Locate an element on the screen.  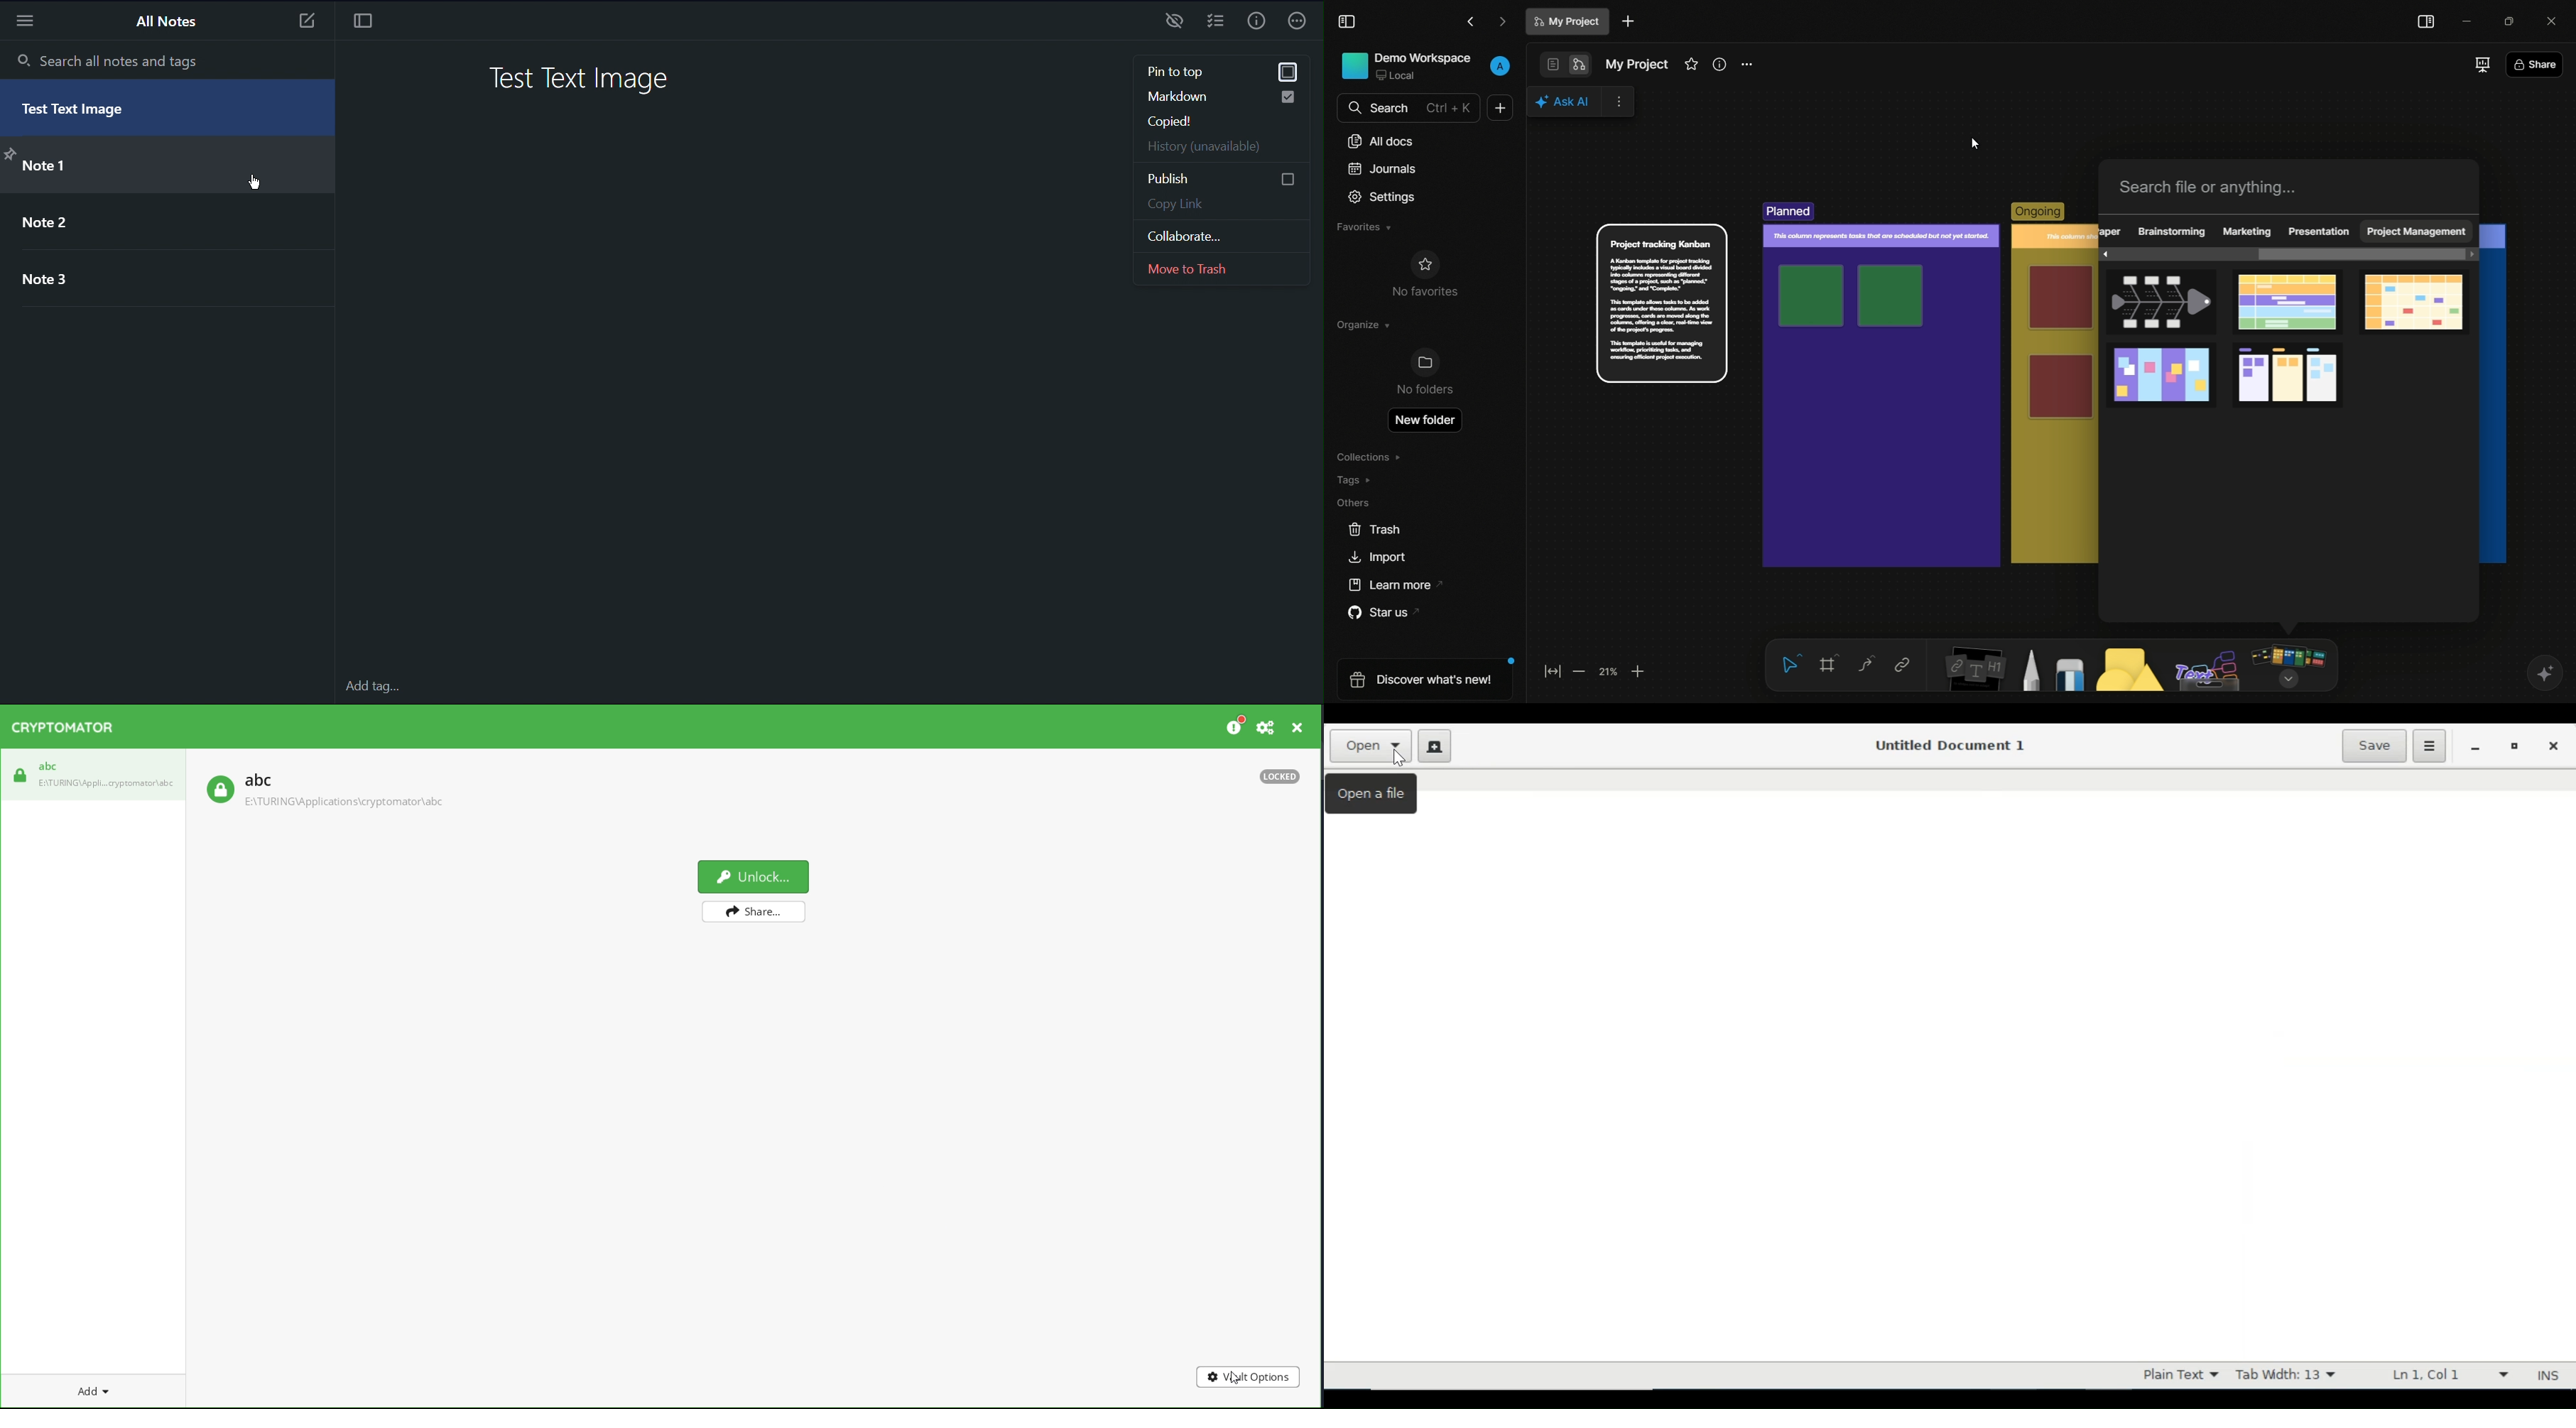
link is located at coordinates (1902, 665).